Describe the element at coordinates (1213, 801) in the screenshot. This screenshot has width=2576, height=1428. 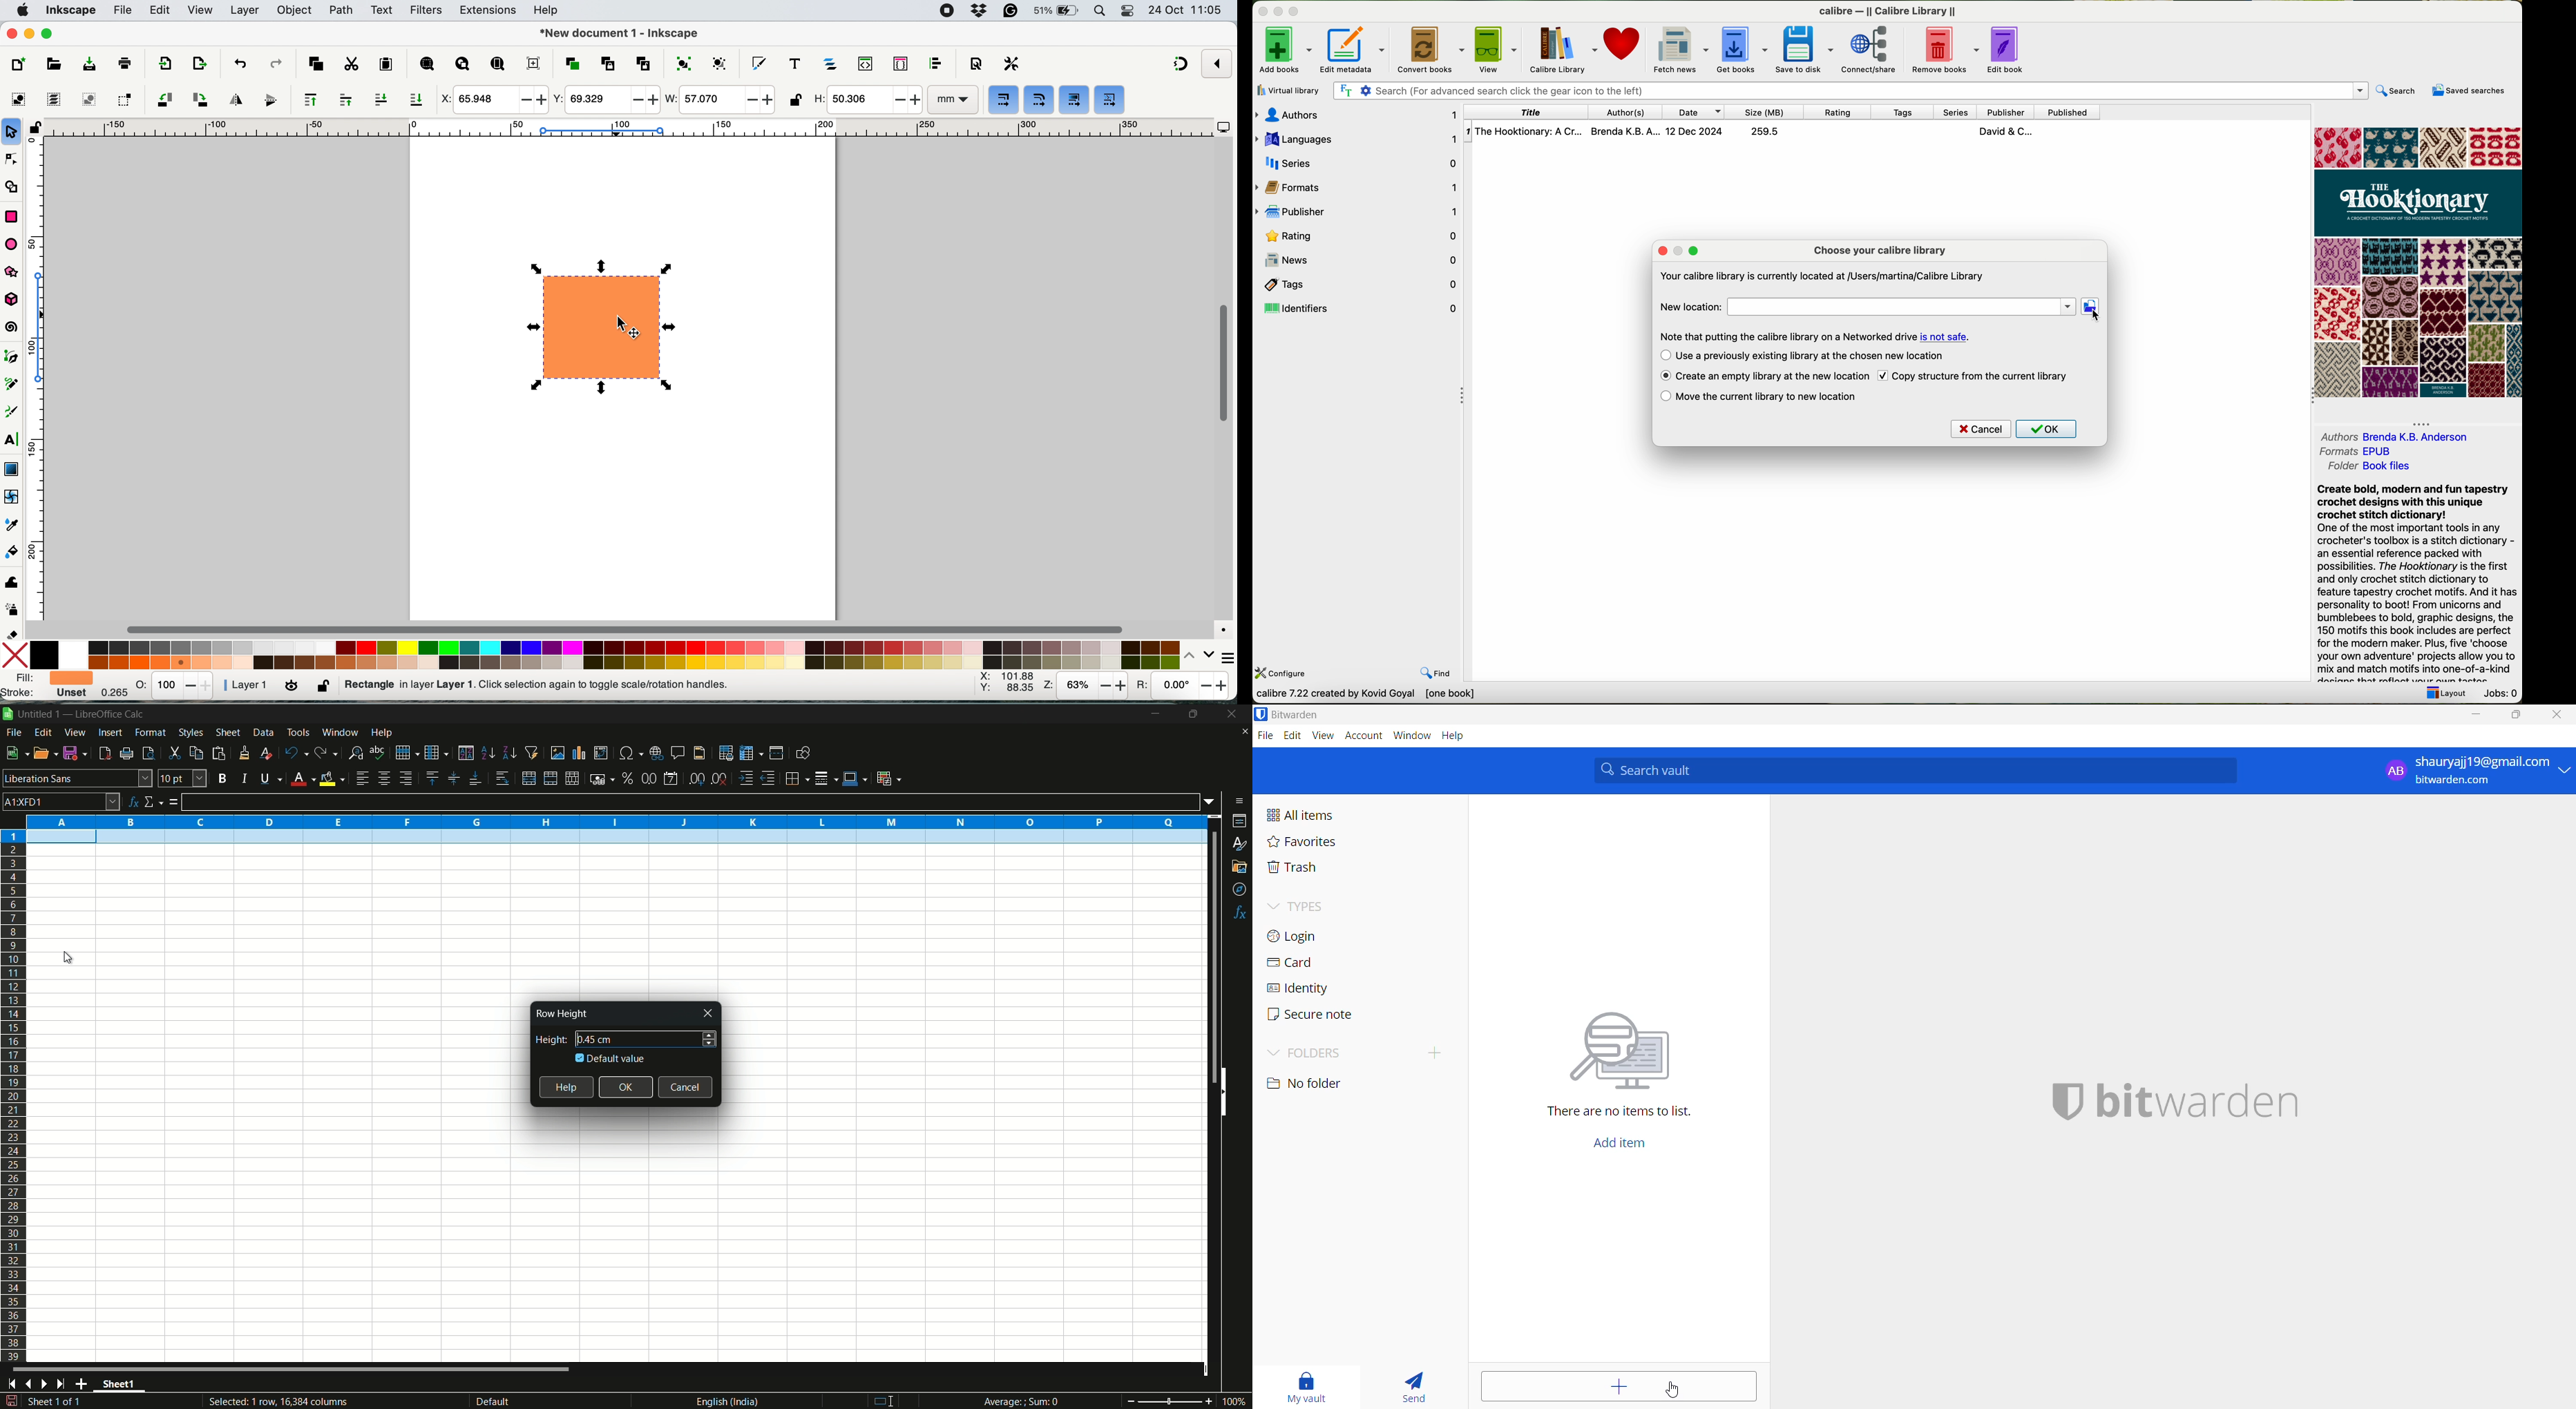
I see `formula input options` at that location.